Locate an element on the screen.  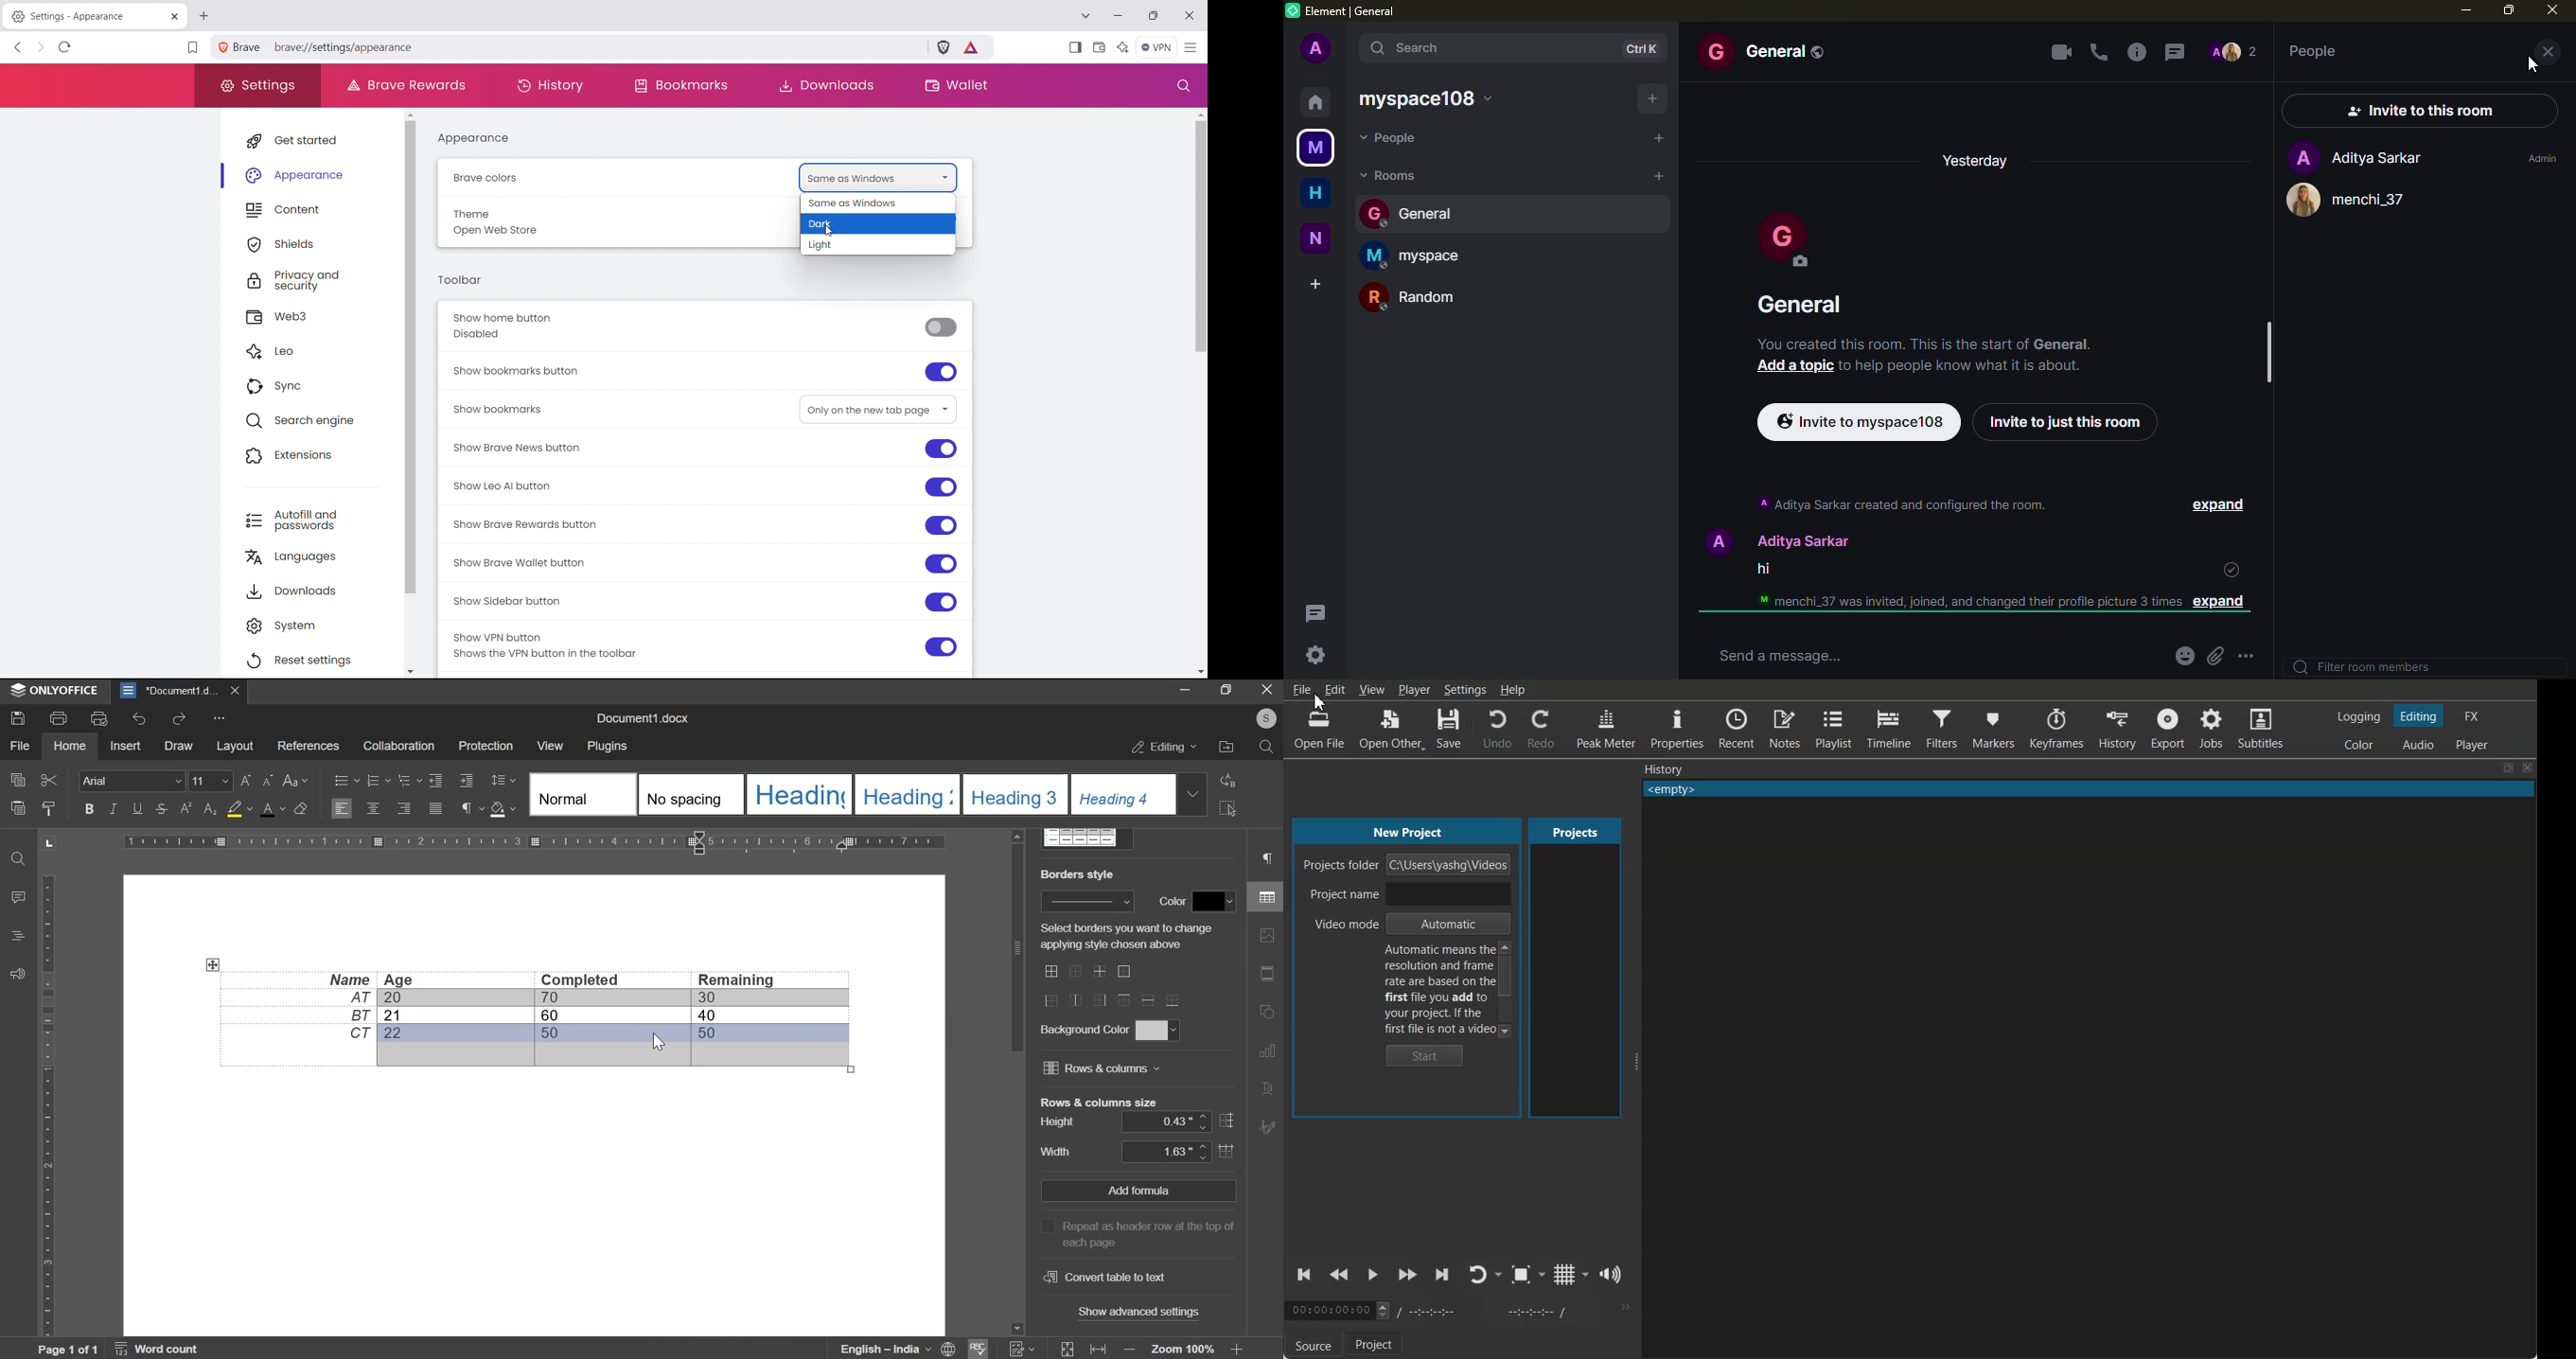
Recent is located at coordinates (1738, 727).